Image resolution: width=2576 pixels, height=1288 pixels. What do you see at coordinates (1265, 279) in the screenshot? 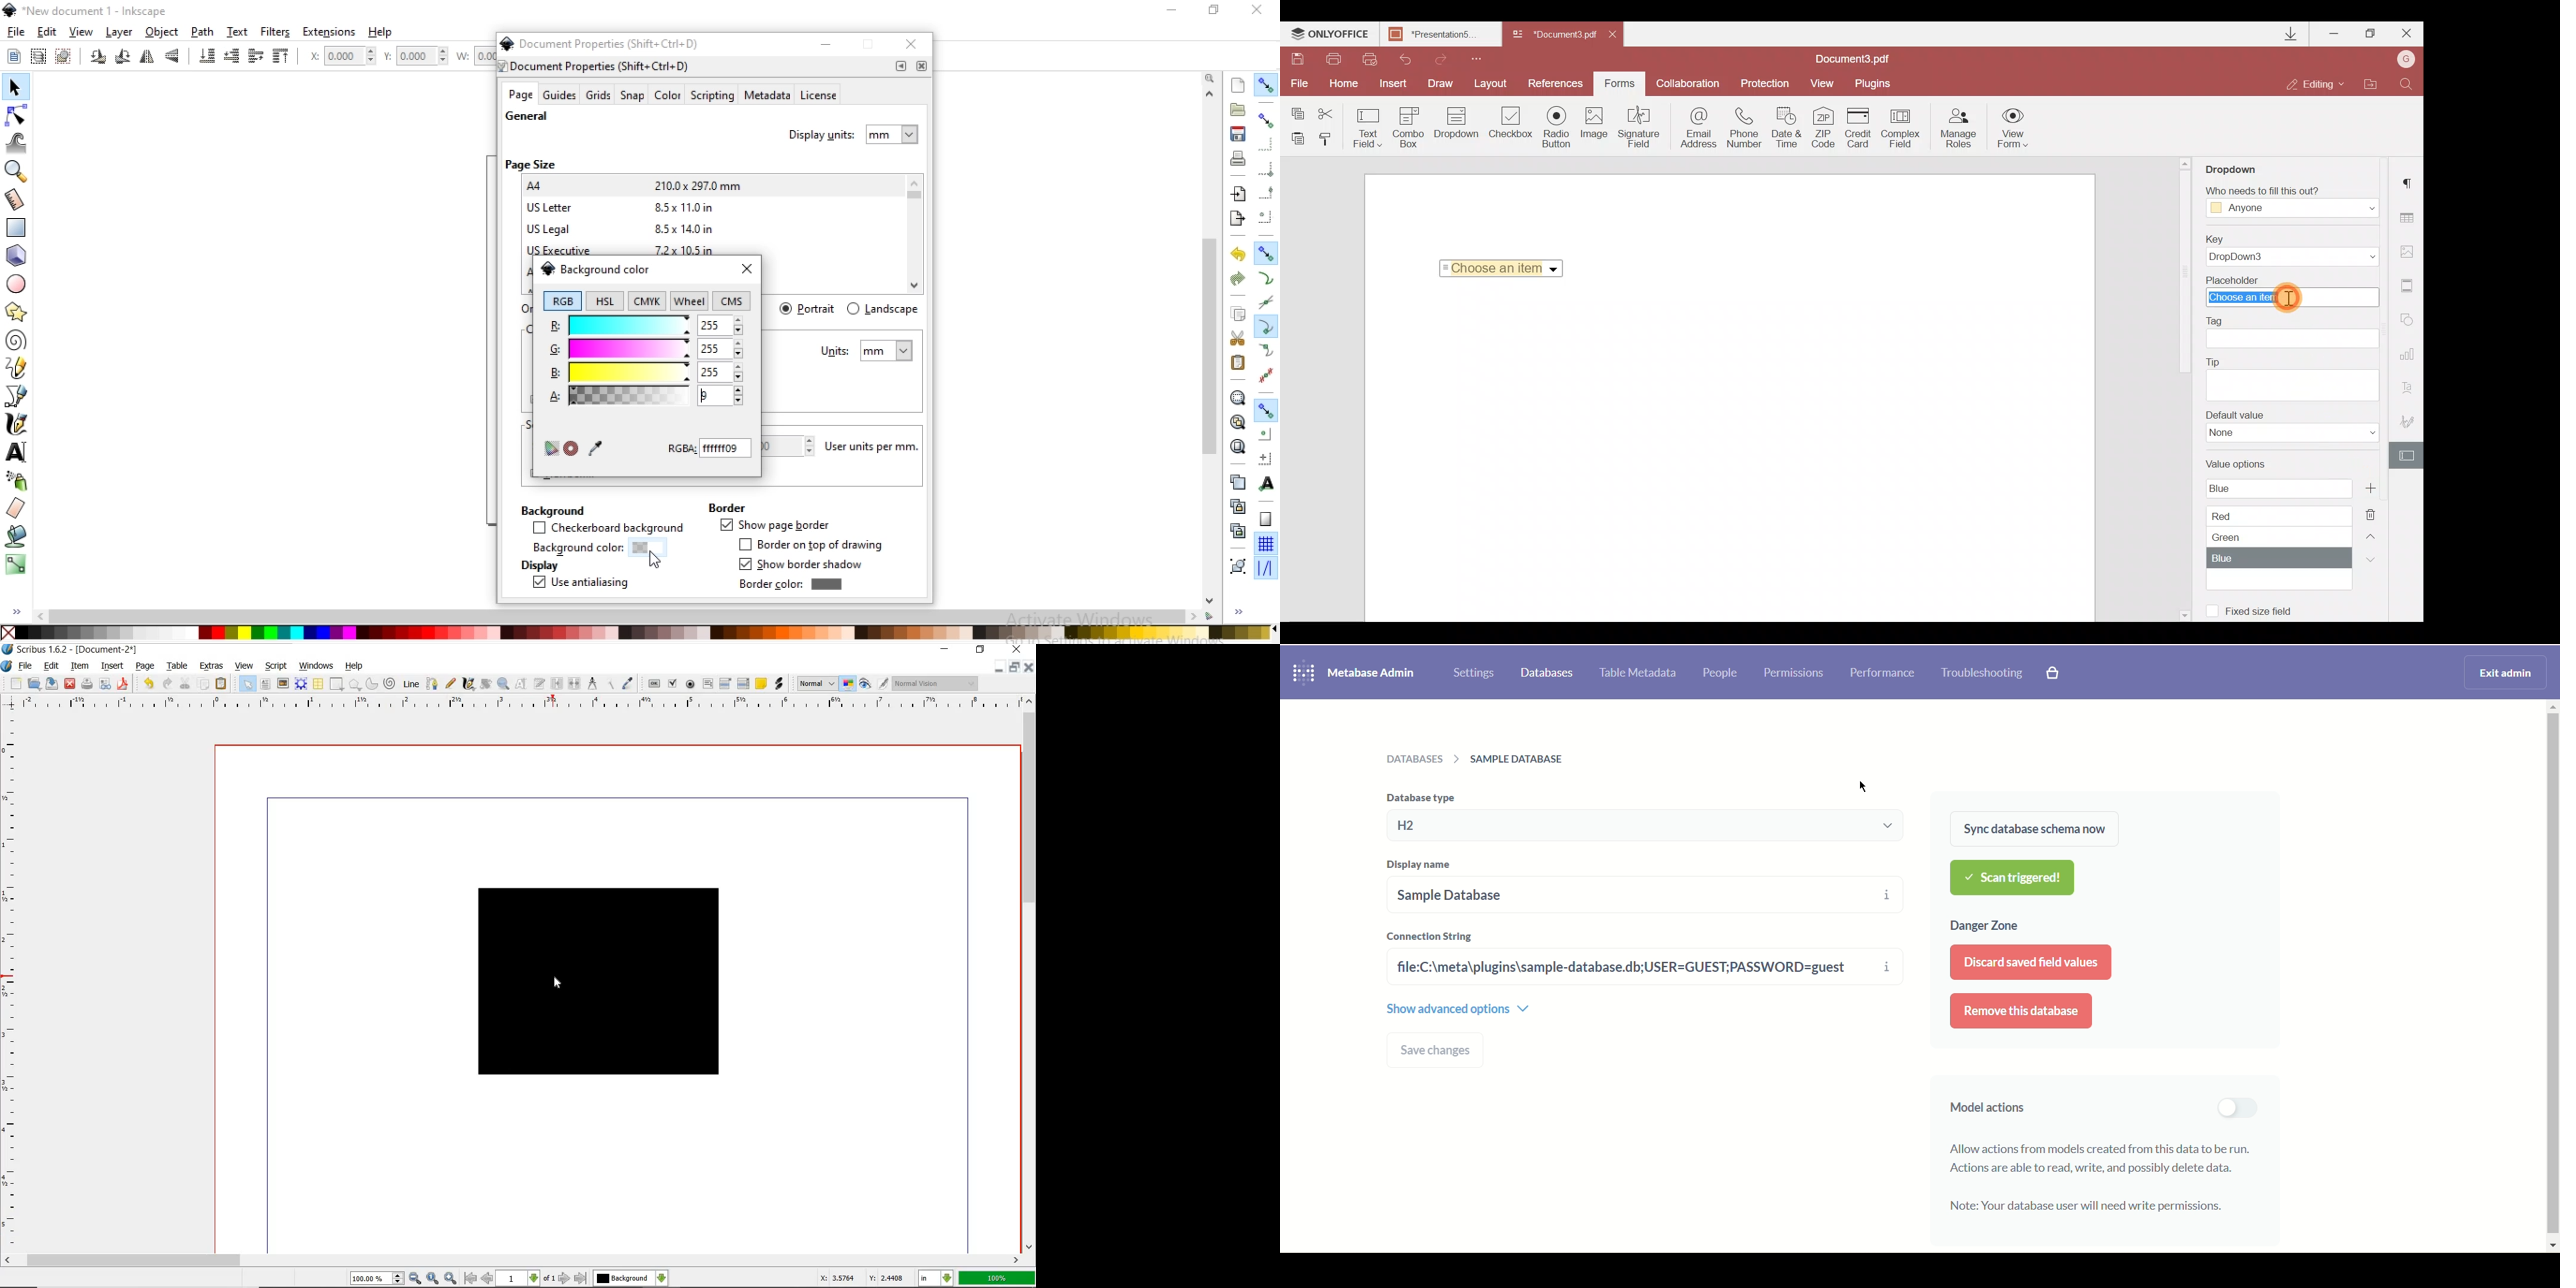
I see `snap to paths` at bounding box center [1265, 279].